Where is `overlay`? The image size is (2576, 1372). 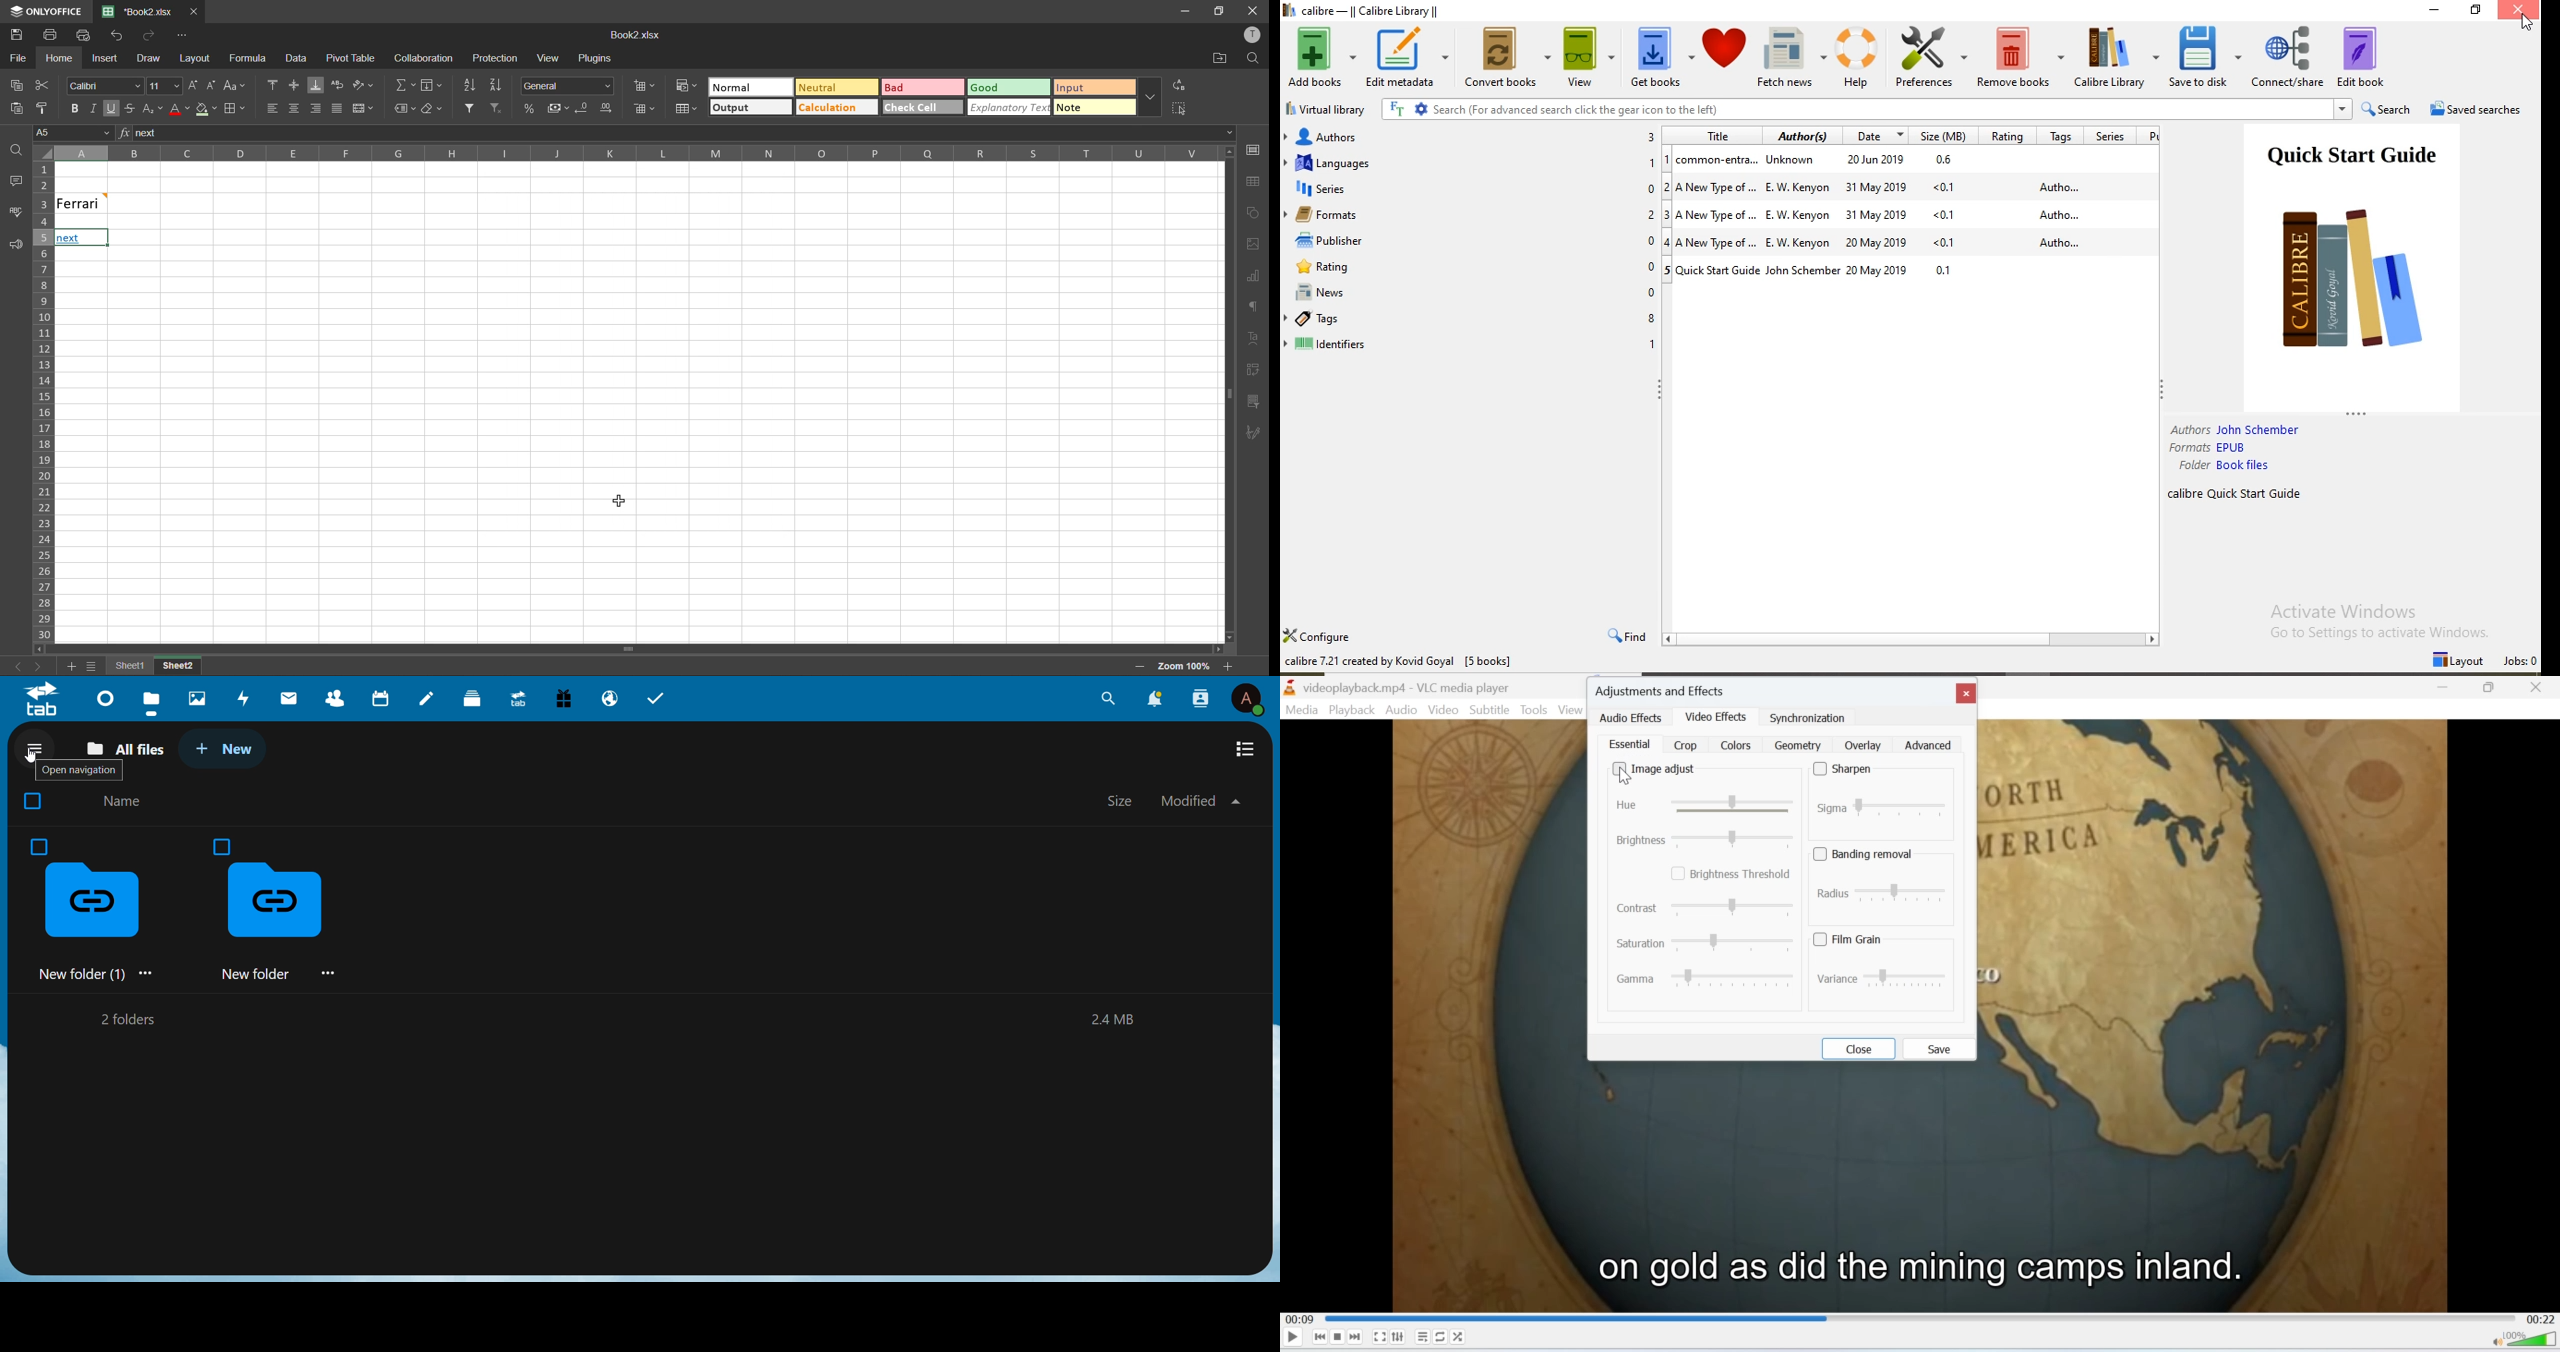
overlay is located at coordinates (1862, 746).